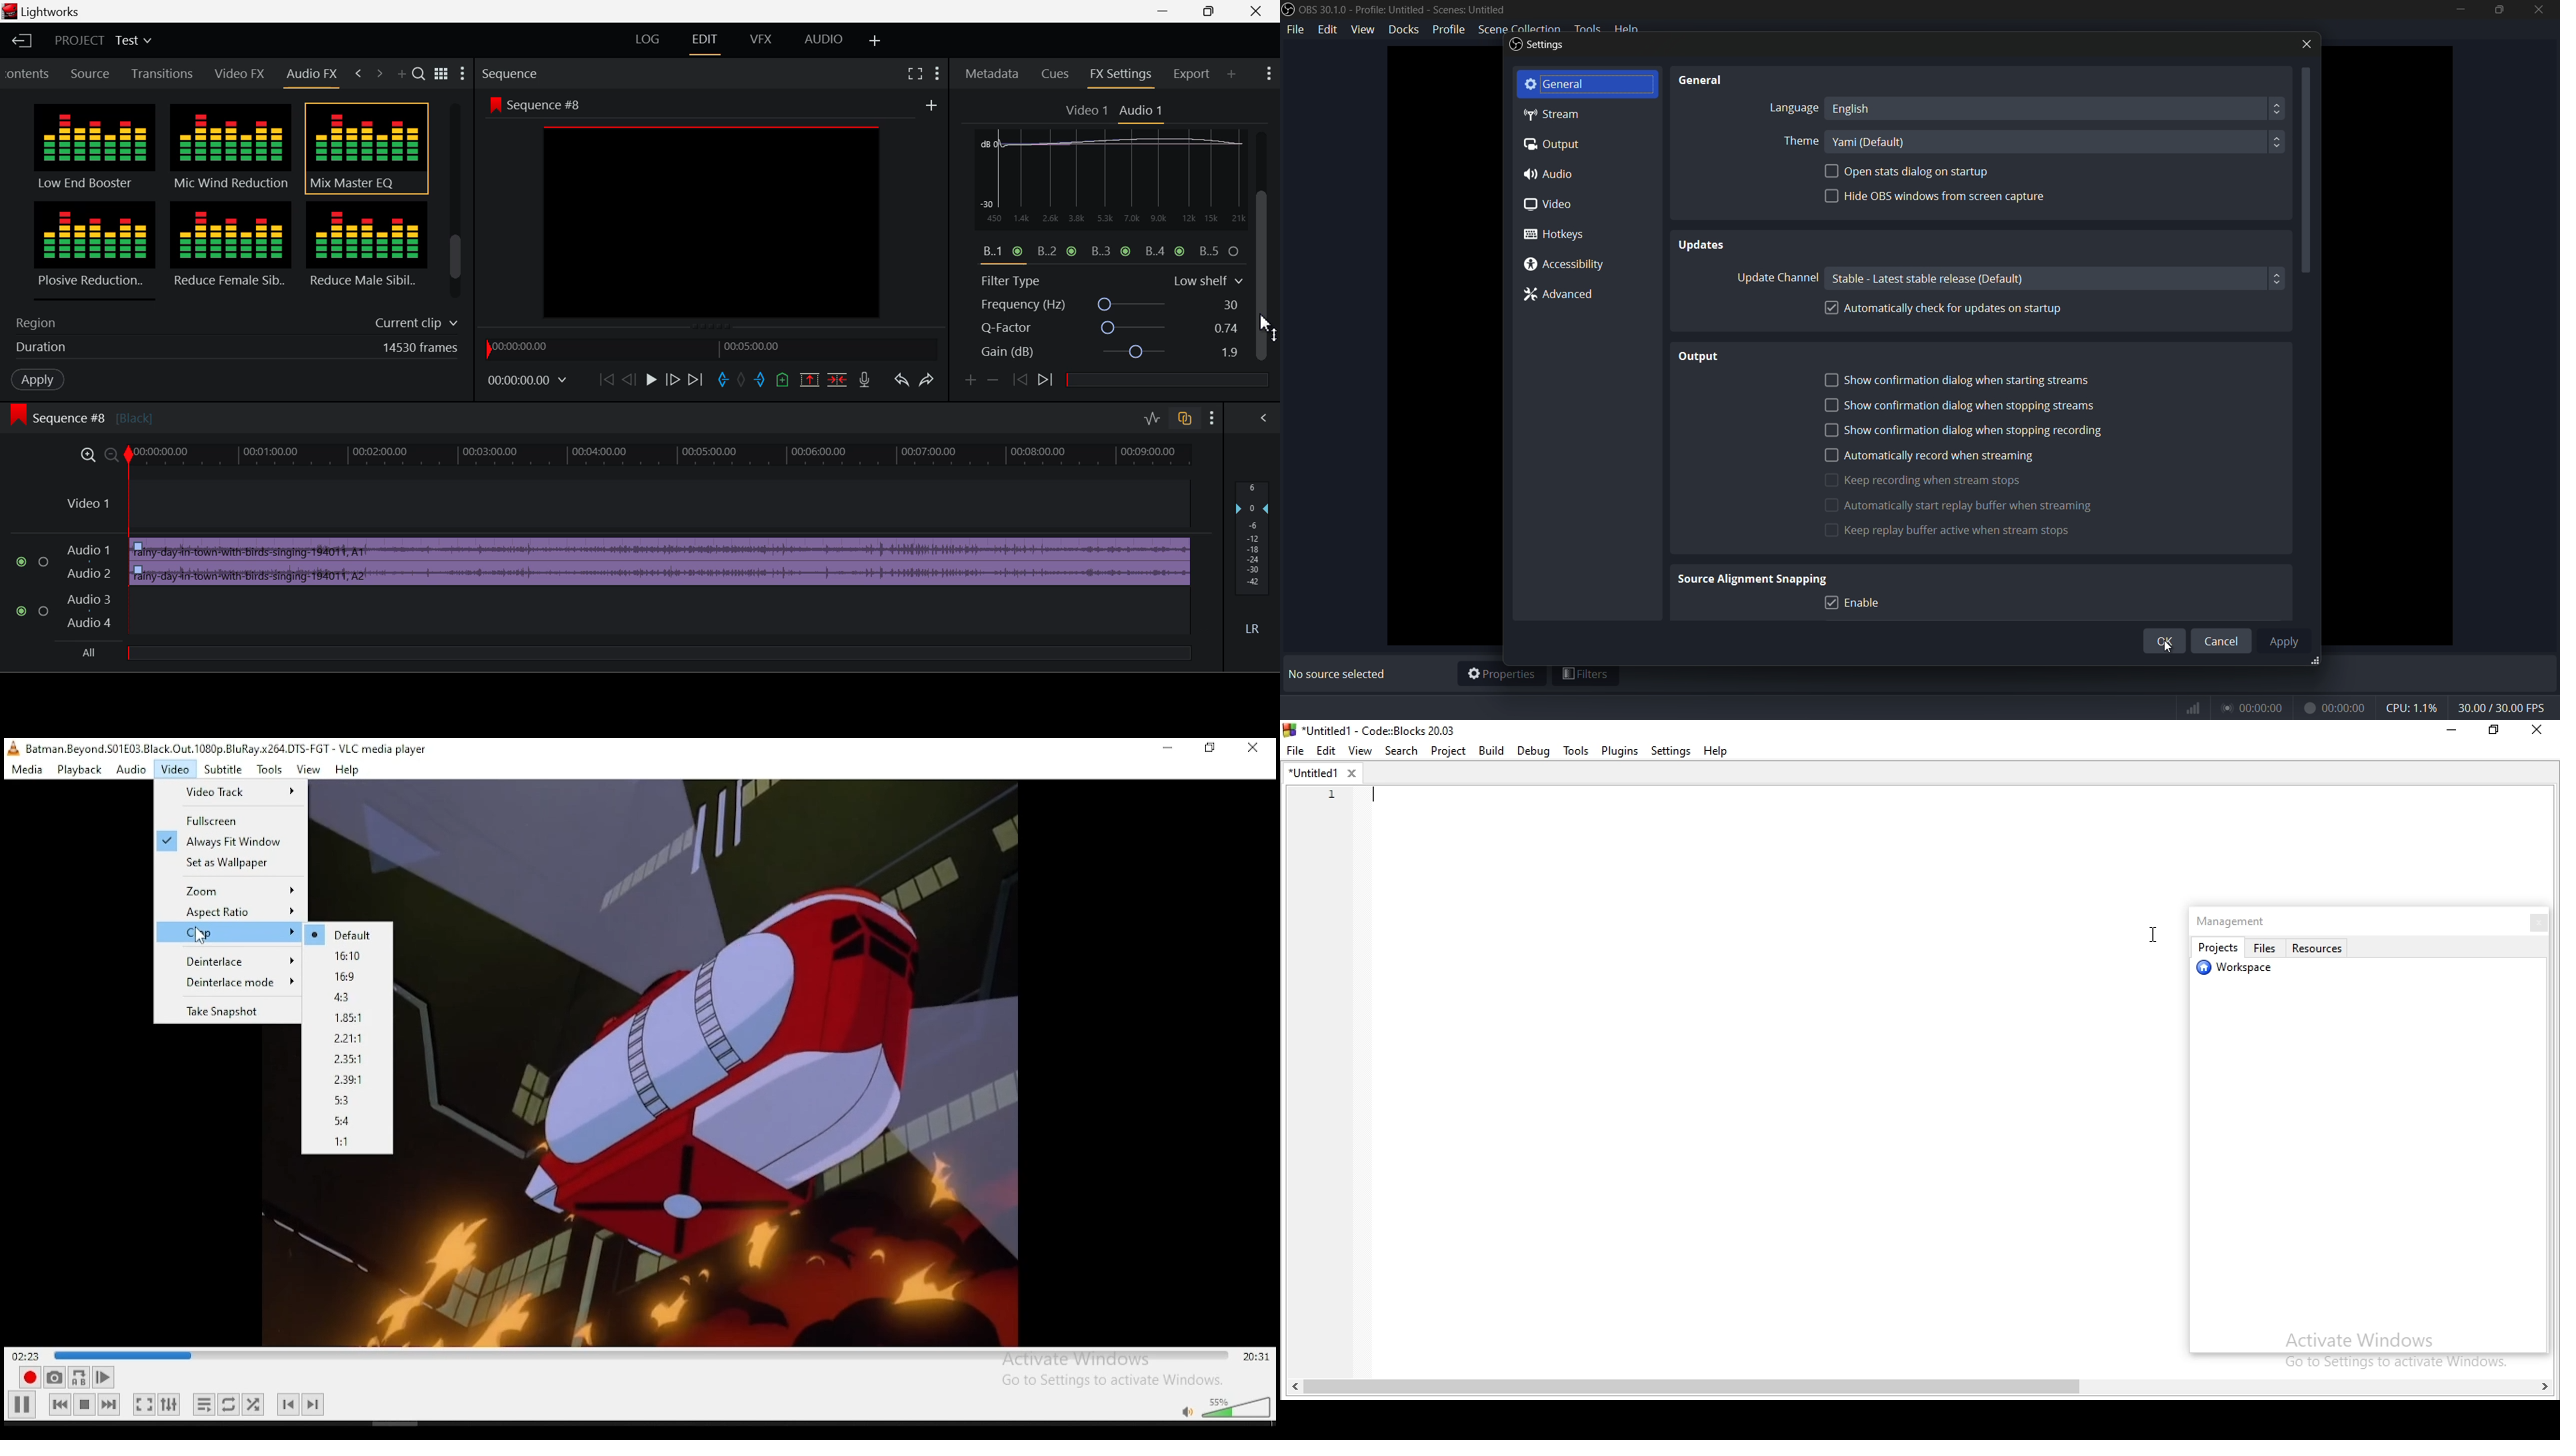 The width and height of the screenshot is (2576, 1456). What do you see at coordinates (1722, 750) in the screenshot?
I see `Help` at bounding box center [1722, 750].